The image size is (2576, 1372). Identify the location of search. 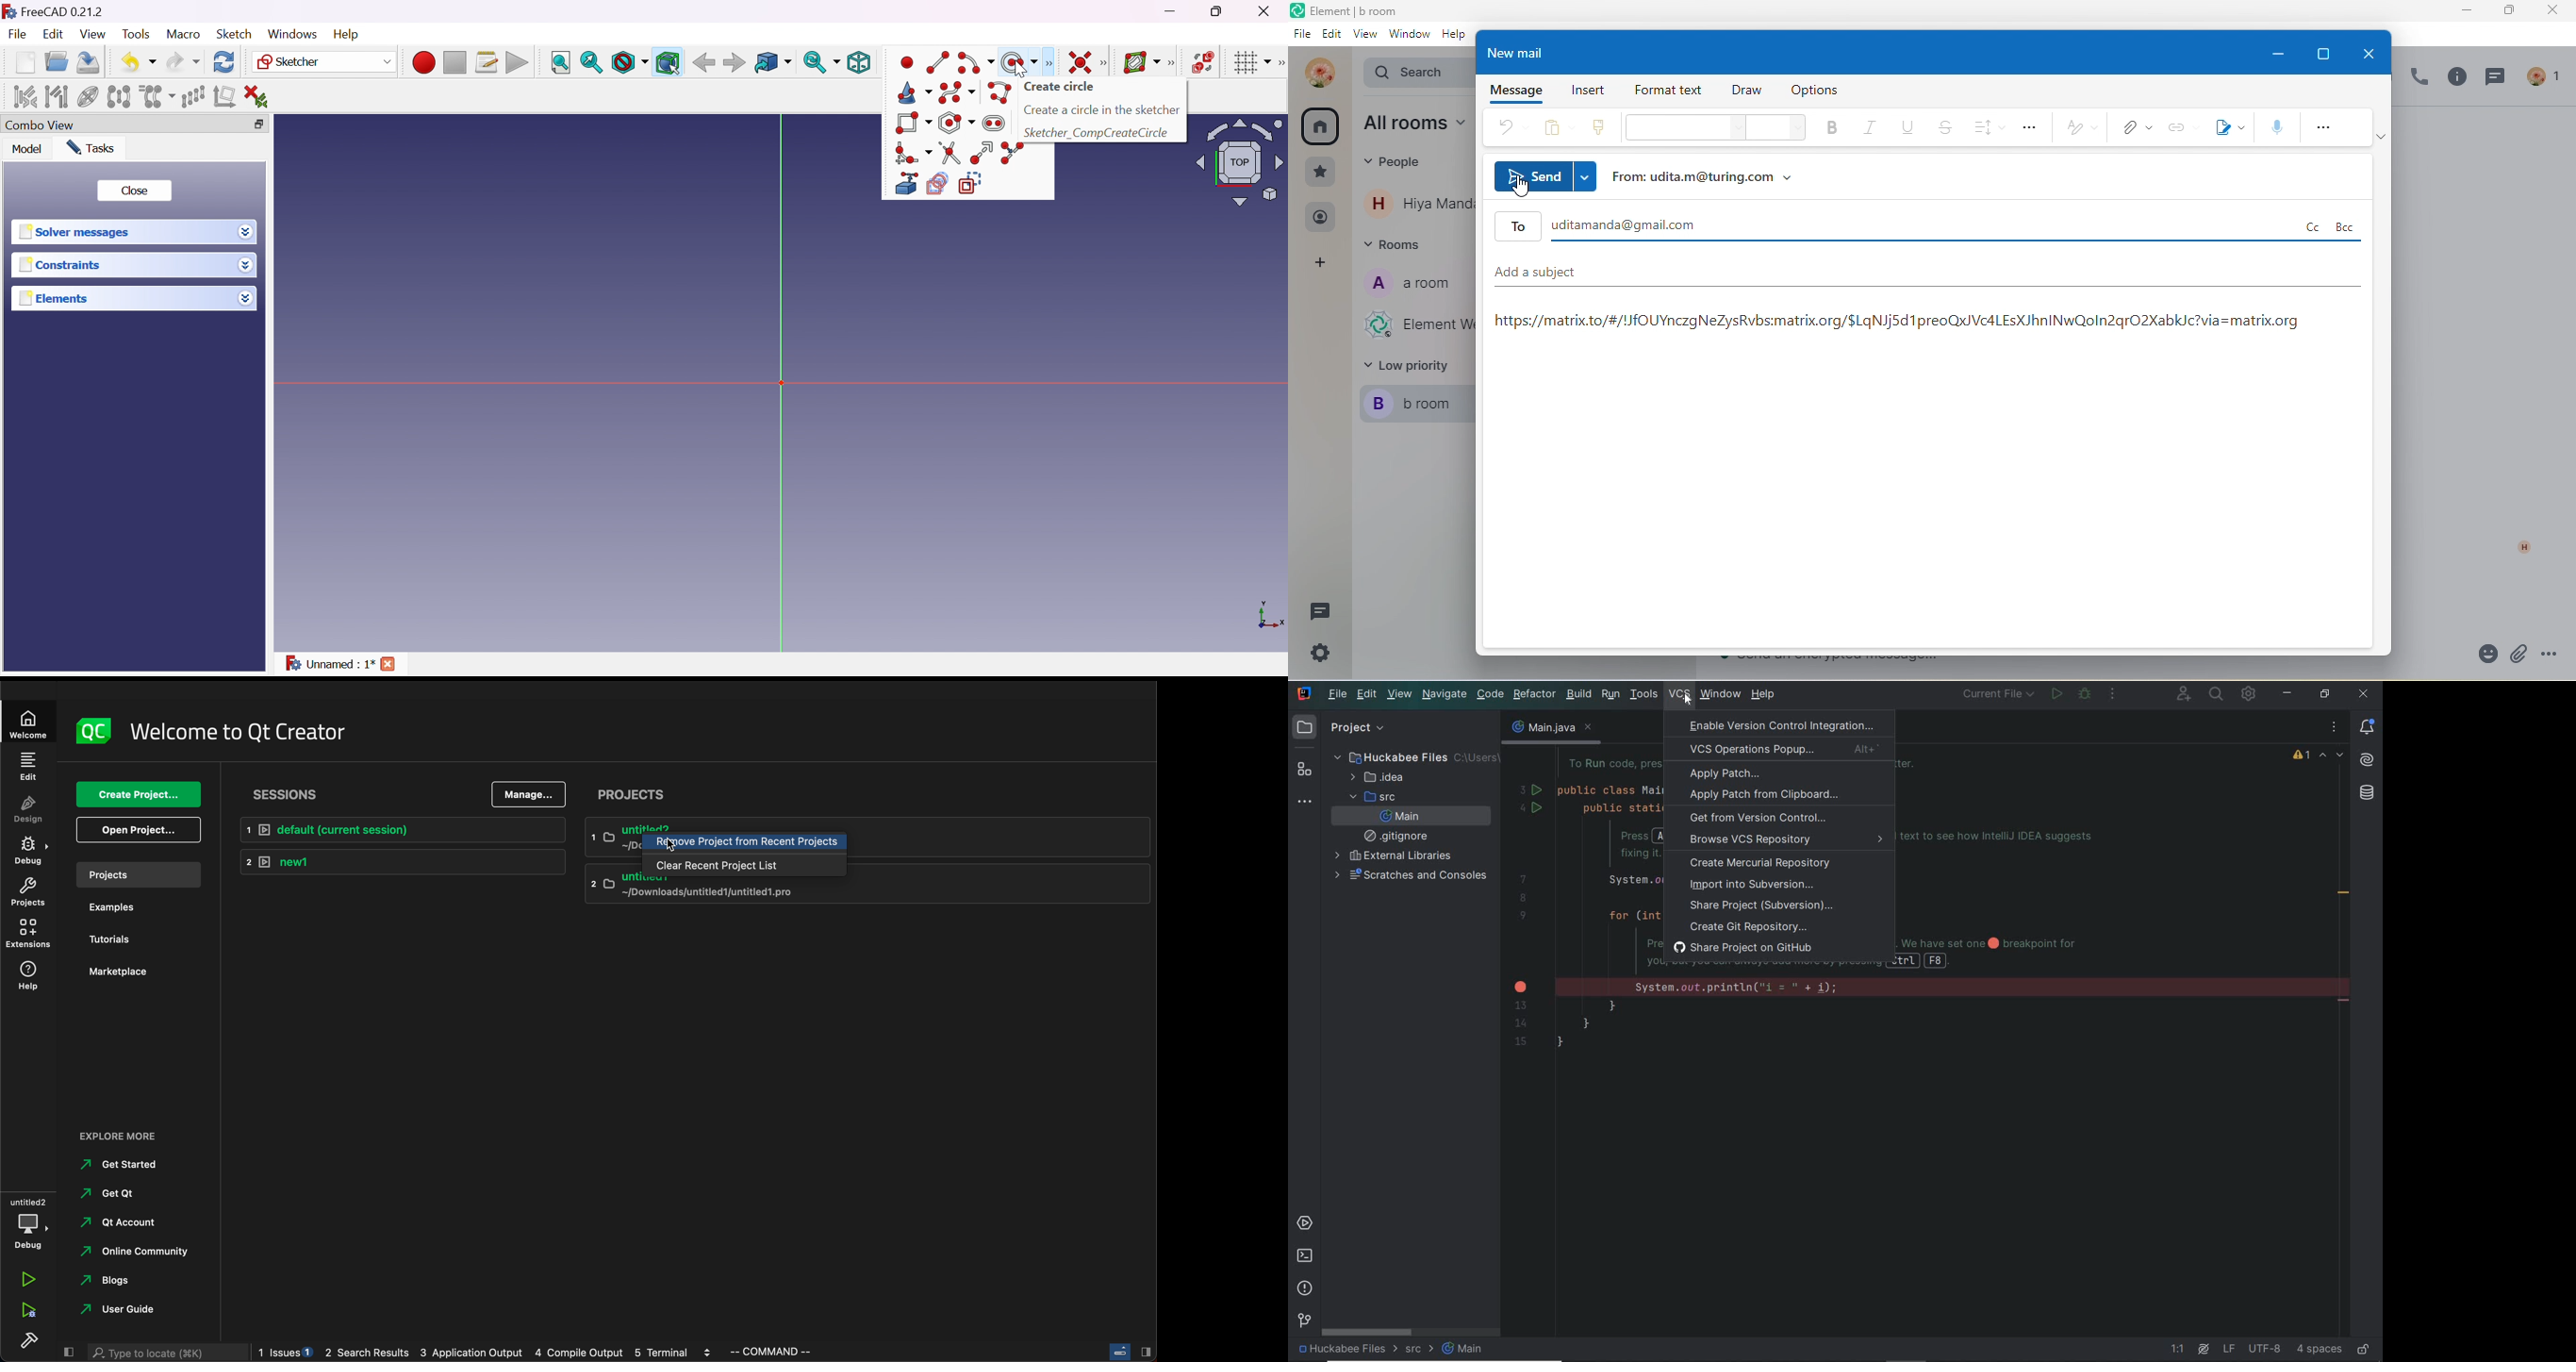
(167, 1353).